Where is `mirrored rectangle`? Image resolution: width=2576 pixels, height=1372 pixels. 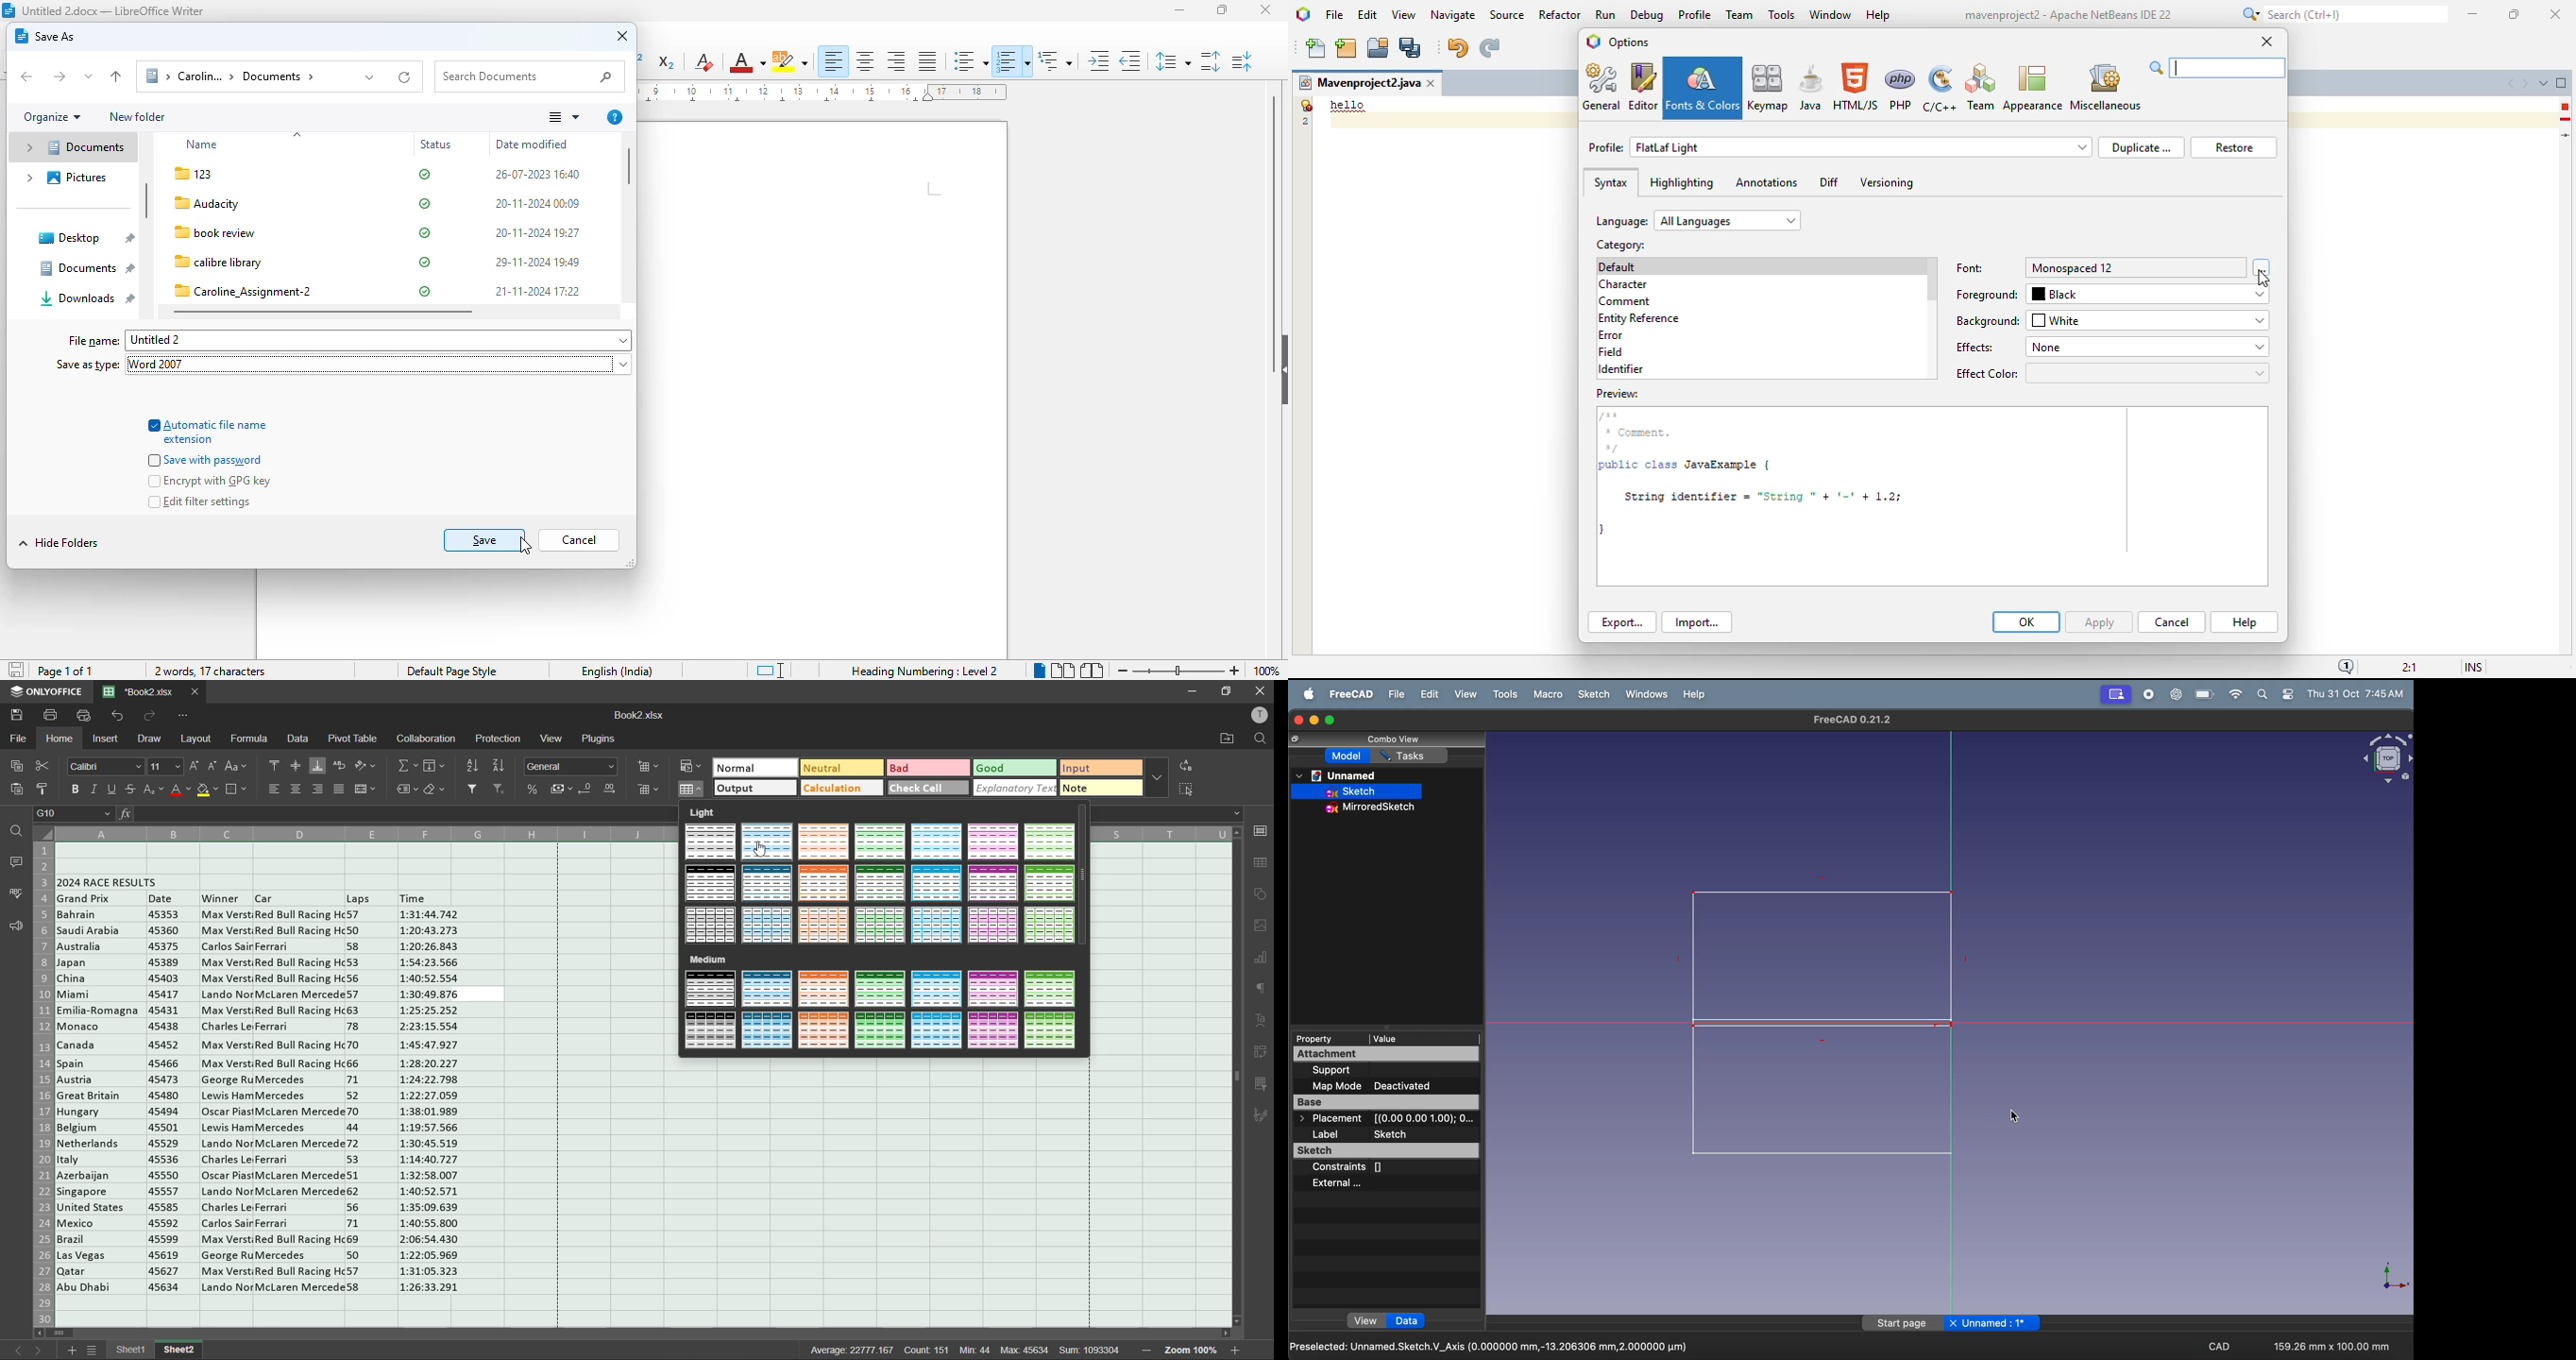
mirrored rectangle is located at coordinates (1817, 1097).